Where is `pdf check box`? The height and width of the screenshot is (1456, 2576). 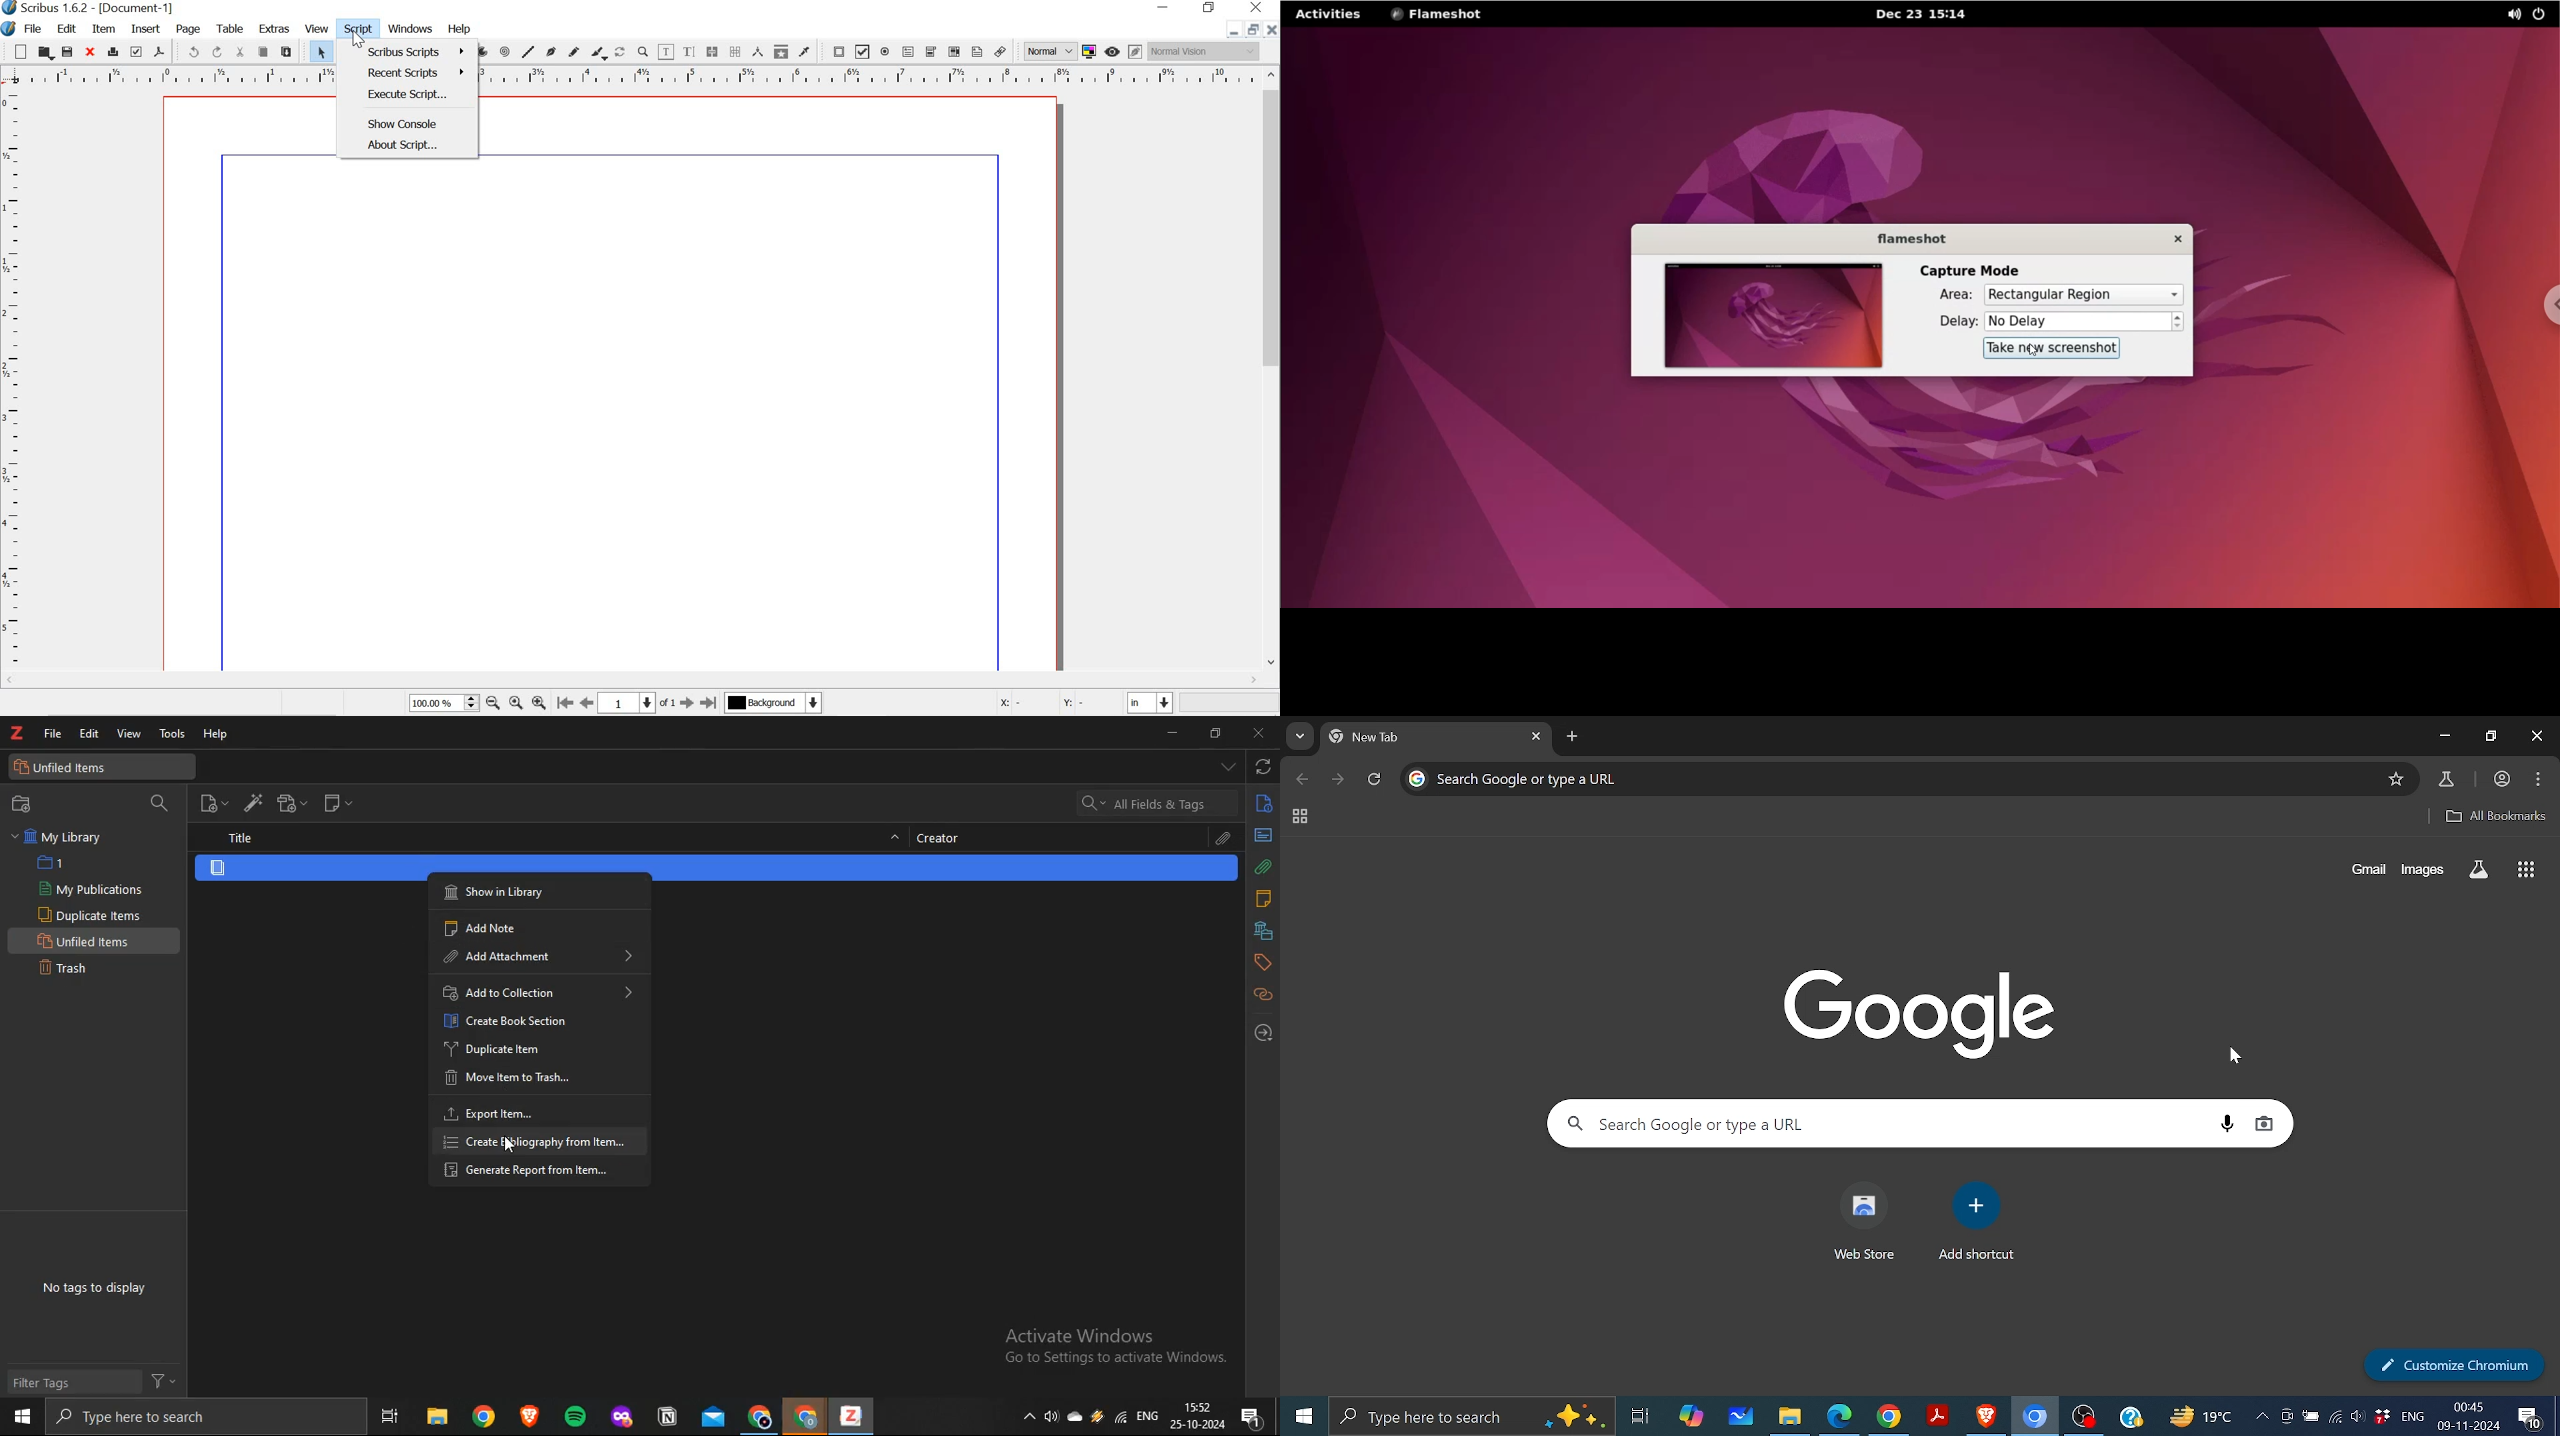 pdf check box is located at coordinates (862, 53).